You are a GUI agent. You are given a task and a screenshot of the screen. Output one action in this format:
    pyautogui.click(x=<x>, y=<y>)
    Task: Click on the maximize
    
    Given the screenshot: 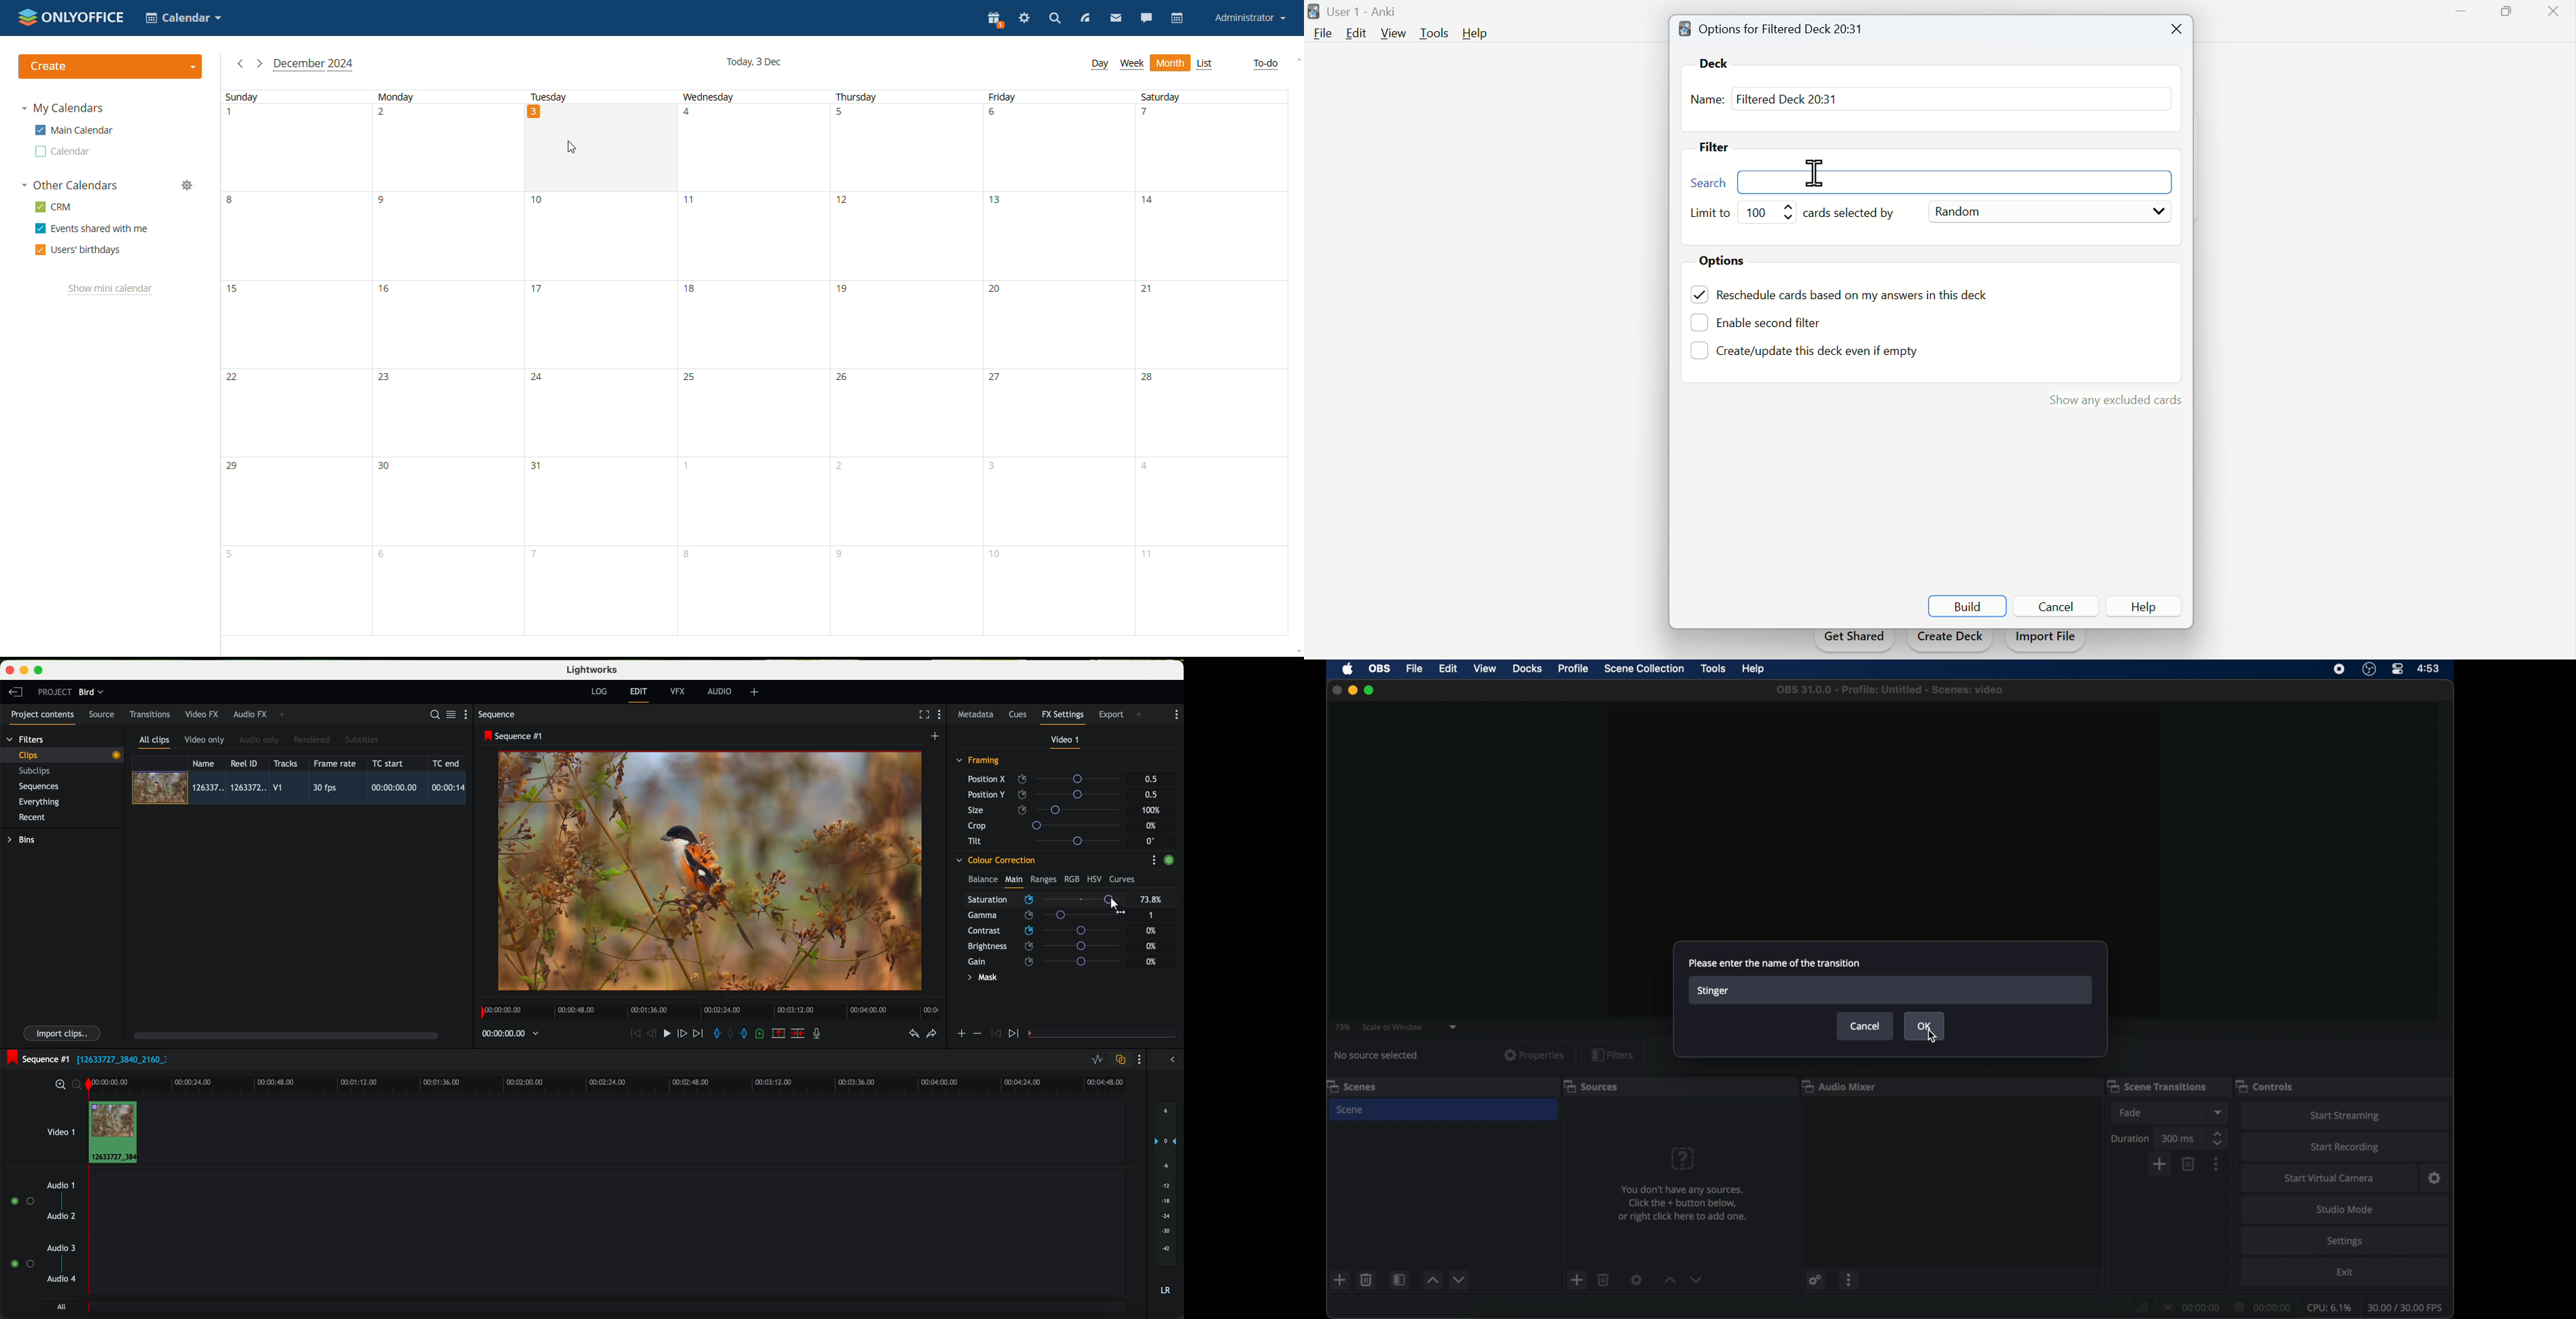 What is the action you would take?
    pyautogui.click(x=1370, y=689)
    